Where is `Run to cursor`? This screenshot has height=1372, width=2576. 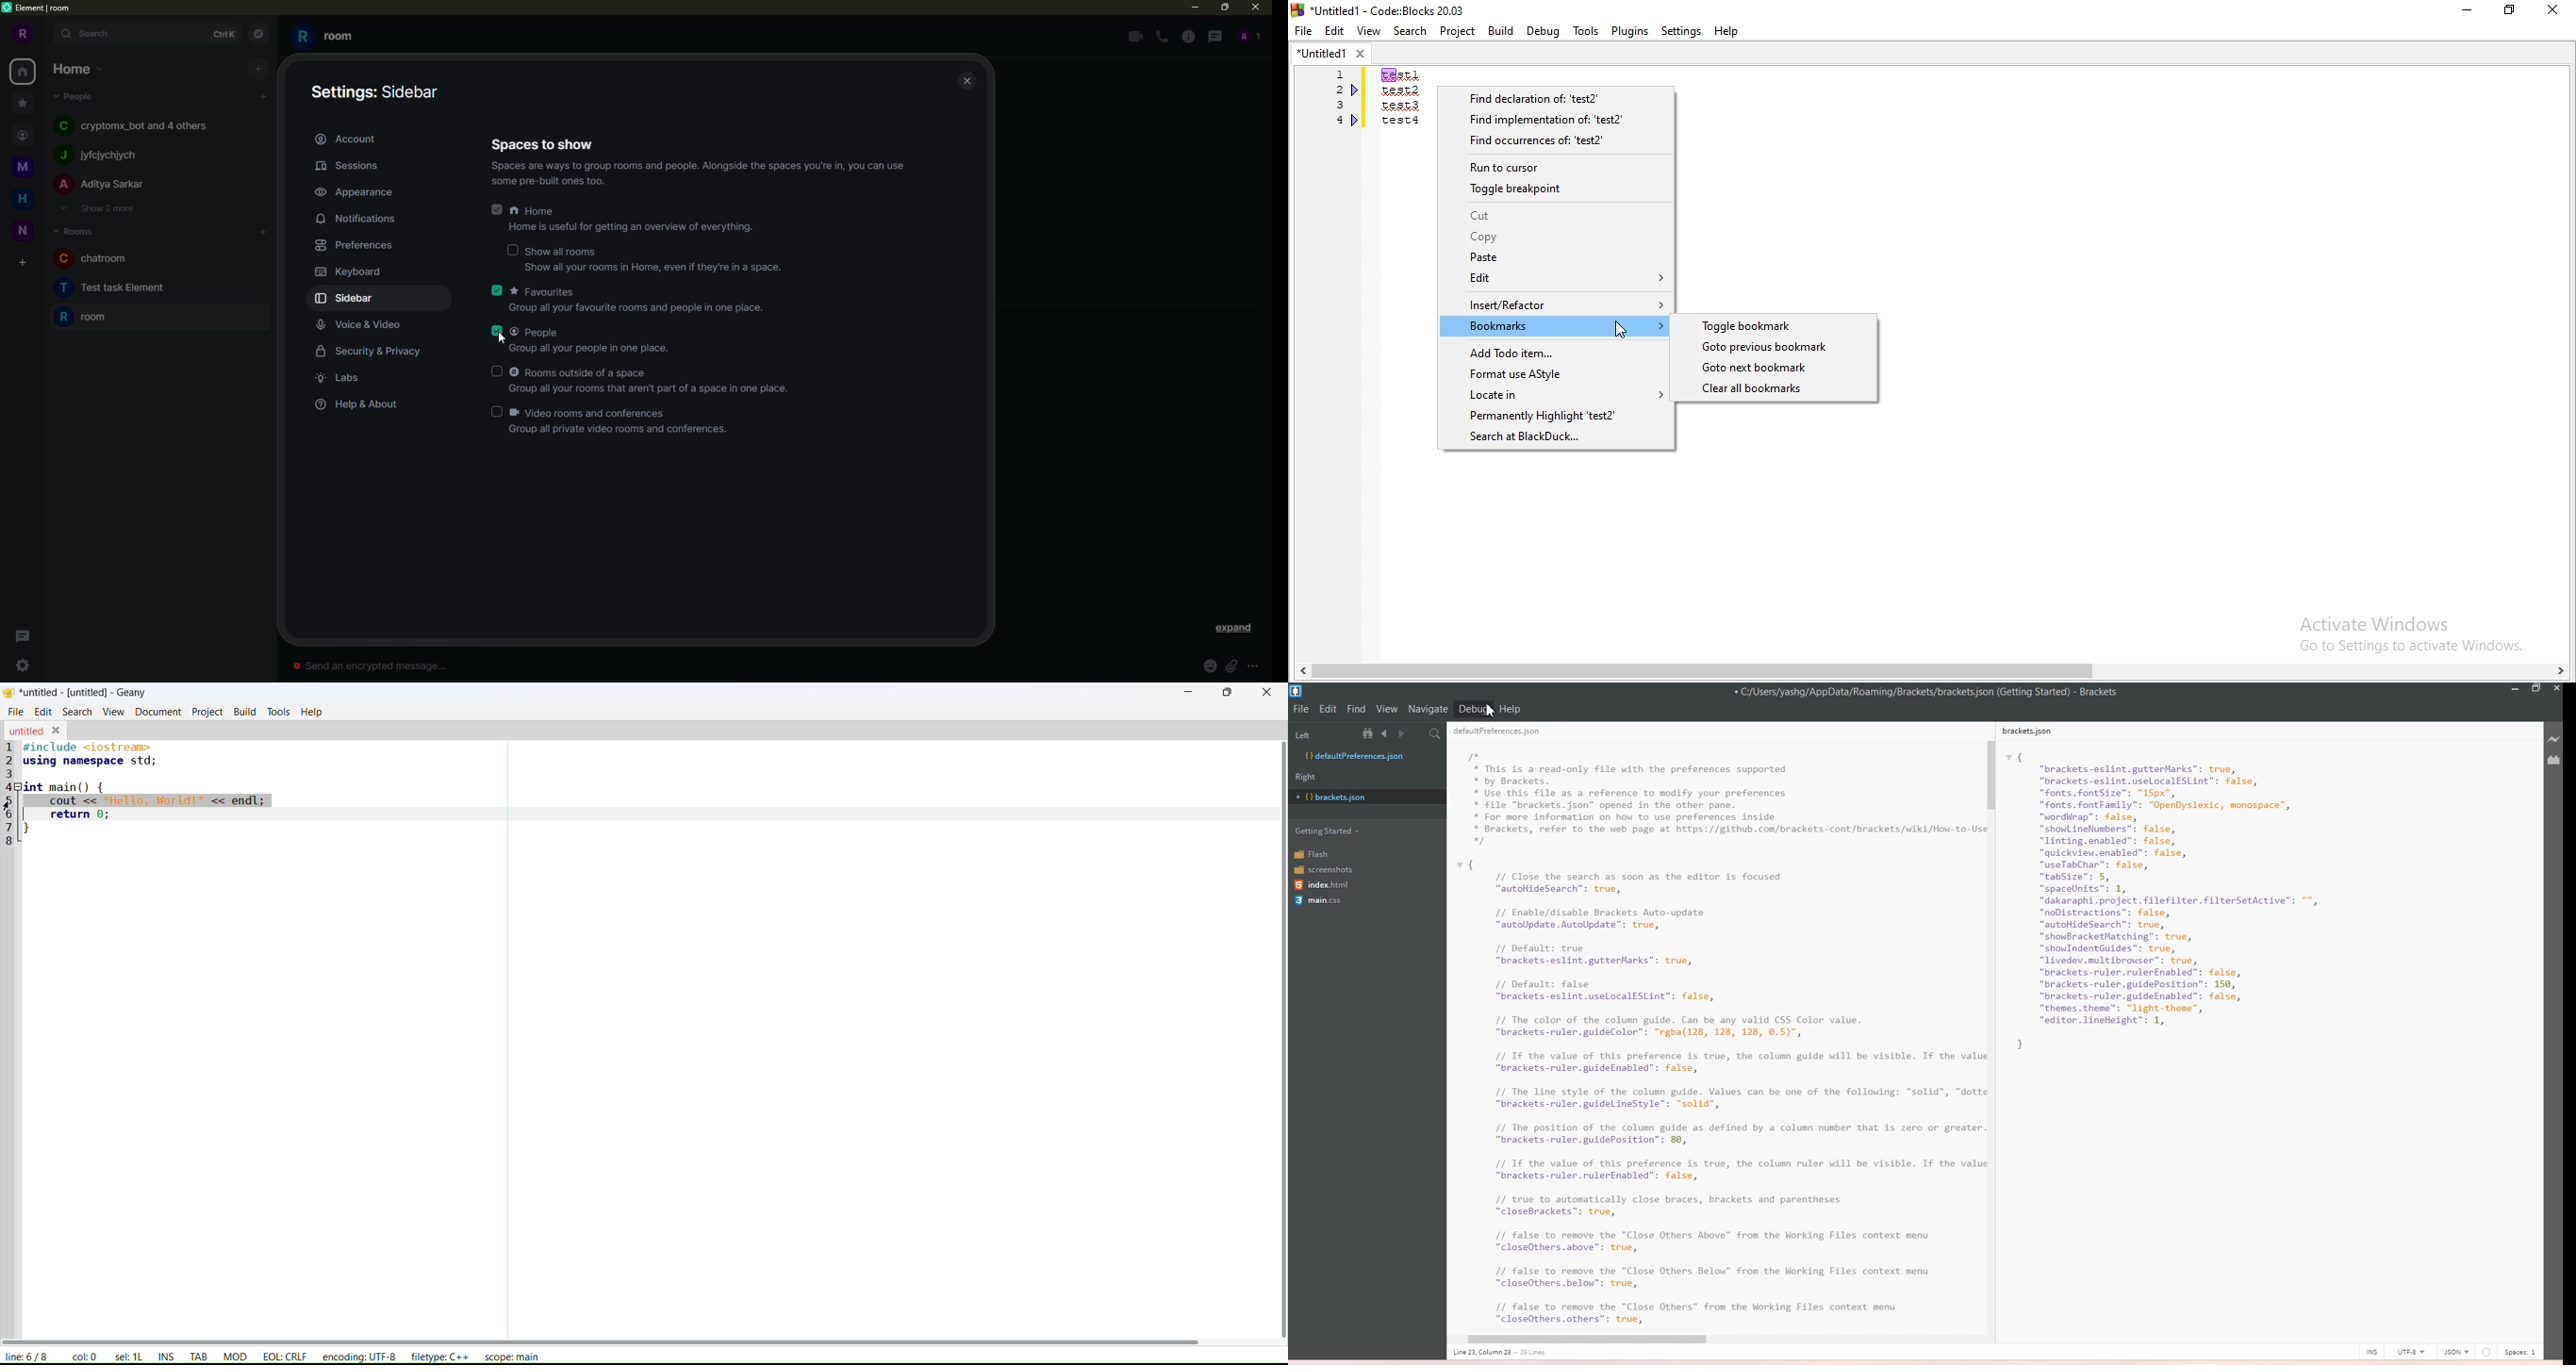 Run to cursor is located at coordinates (1557, 167).